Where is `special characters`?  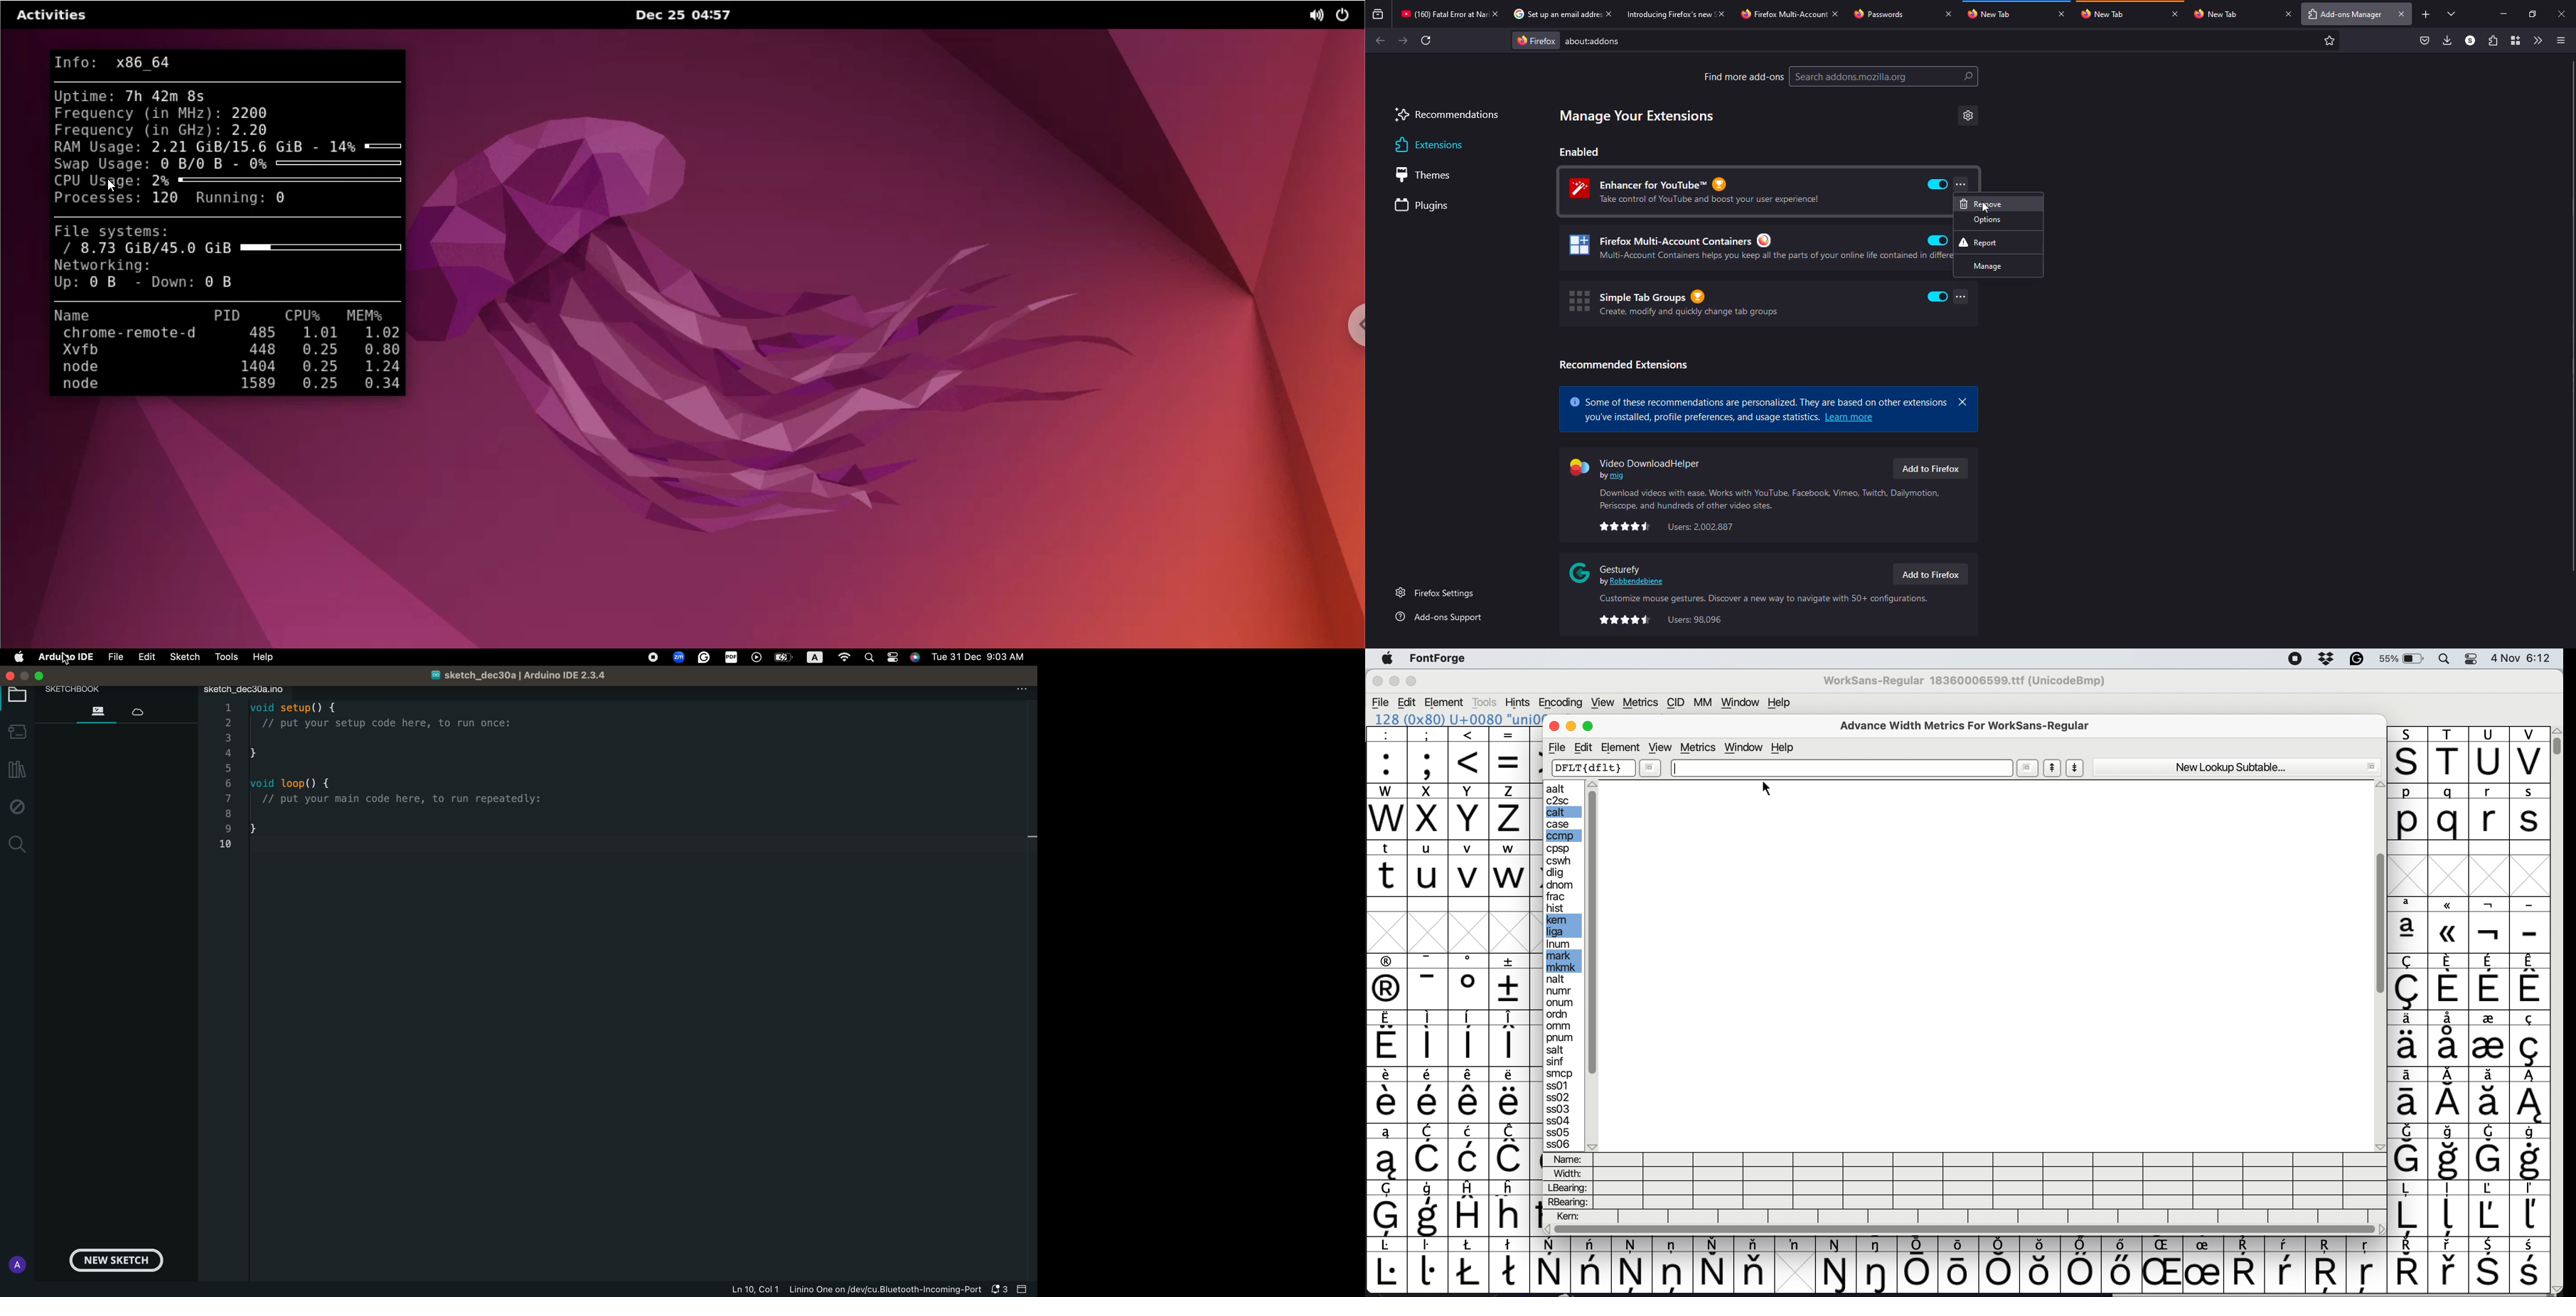
special characters is located at coordinates (2471, 989).